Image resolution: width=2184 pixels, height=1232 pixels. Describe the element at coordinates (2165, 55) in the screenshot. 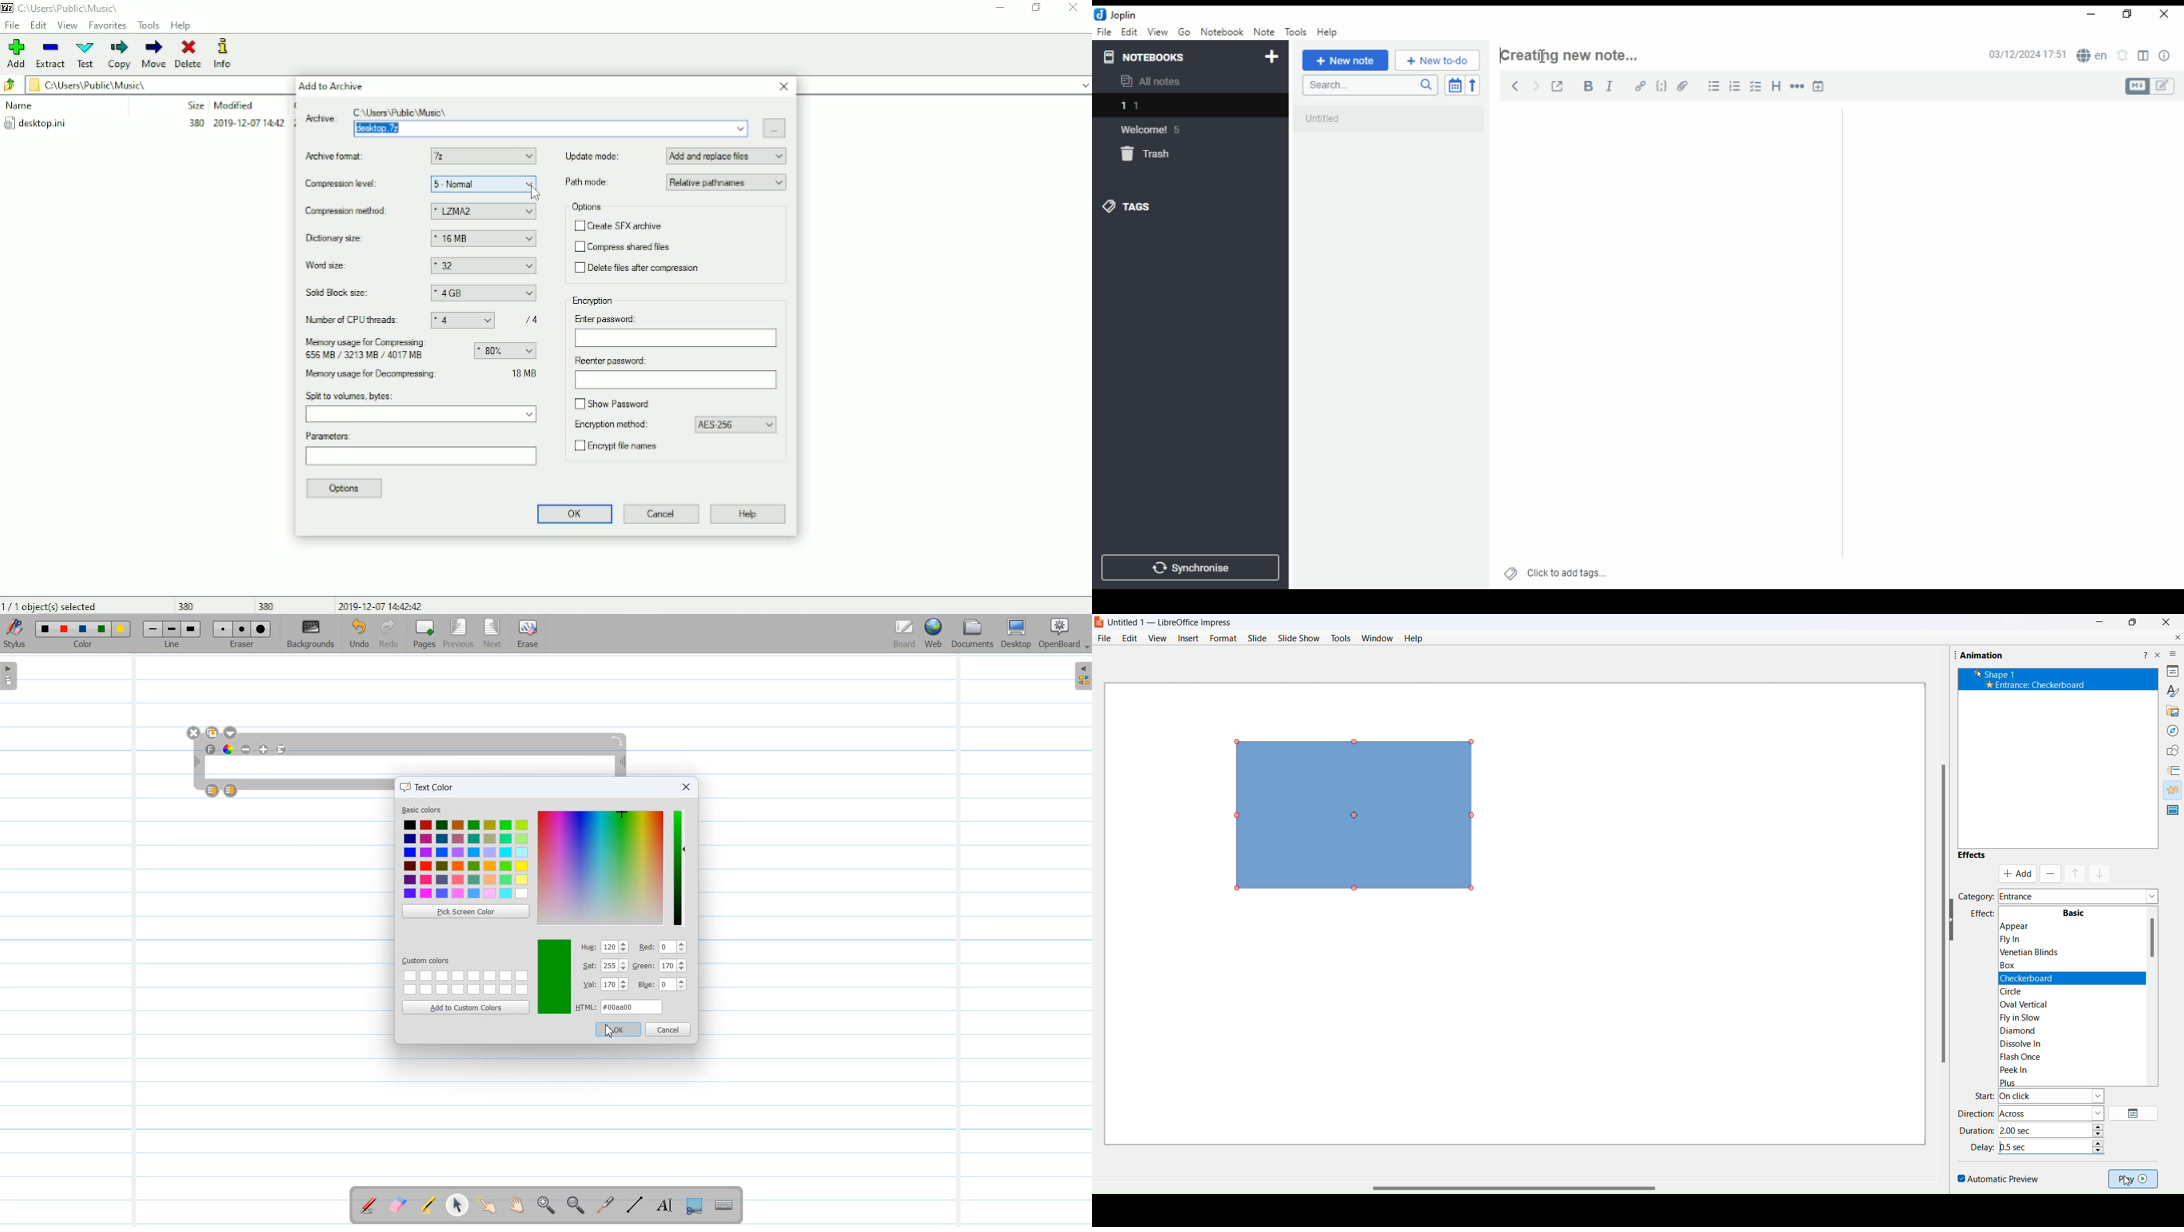

I see `notes properties` at that location.